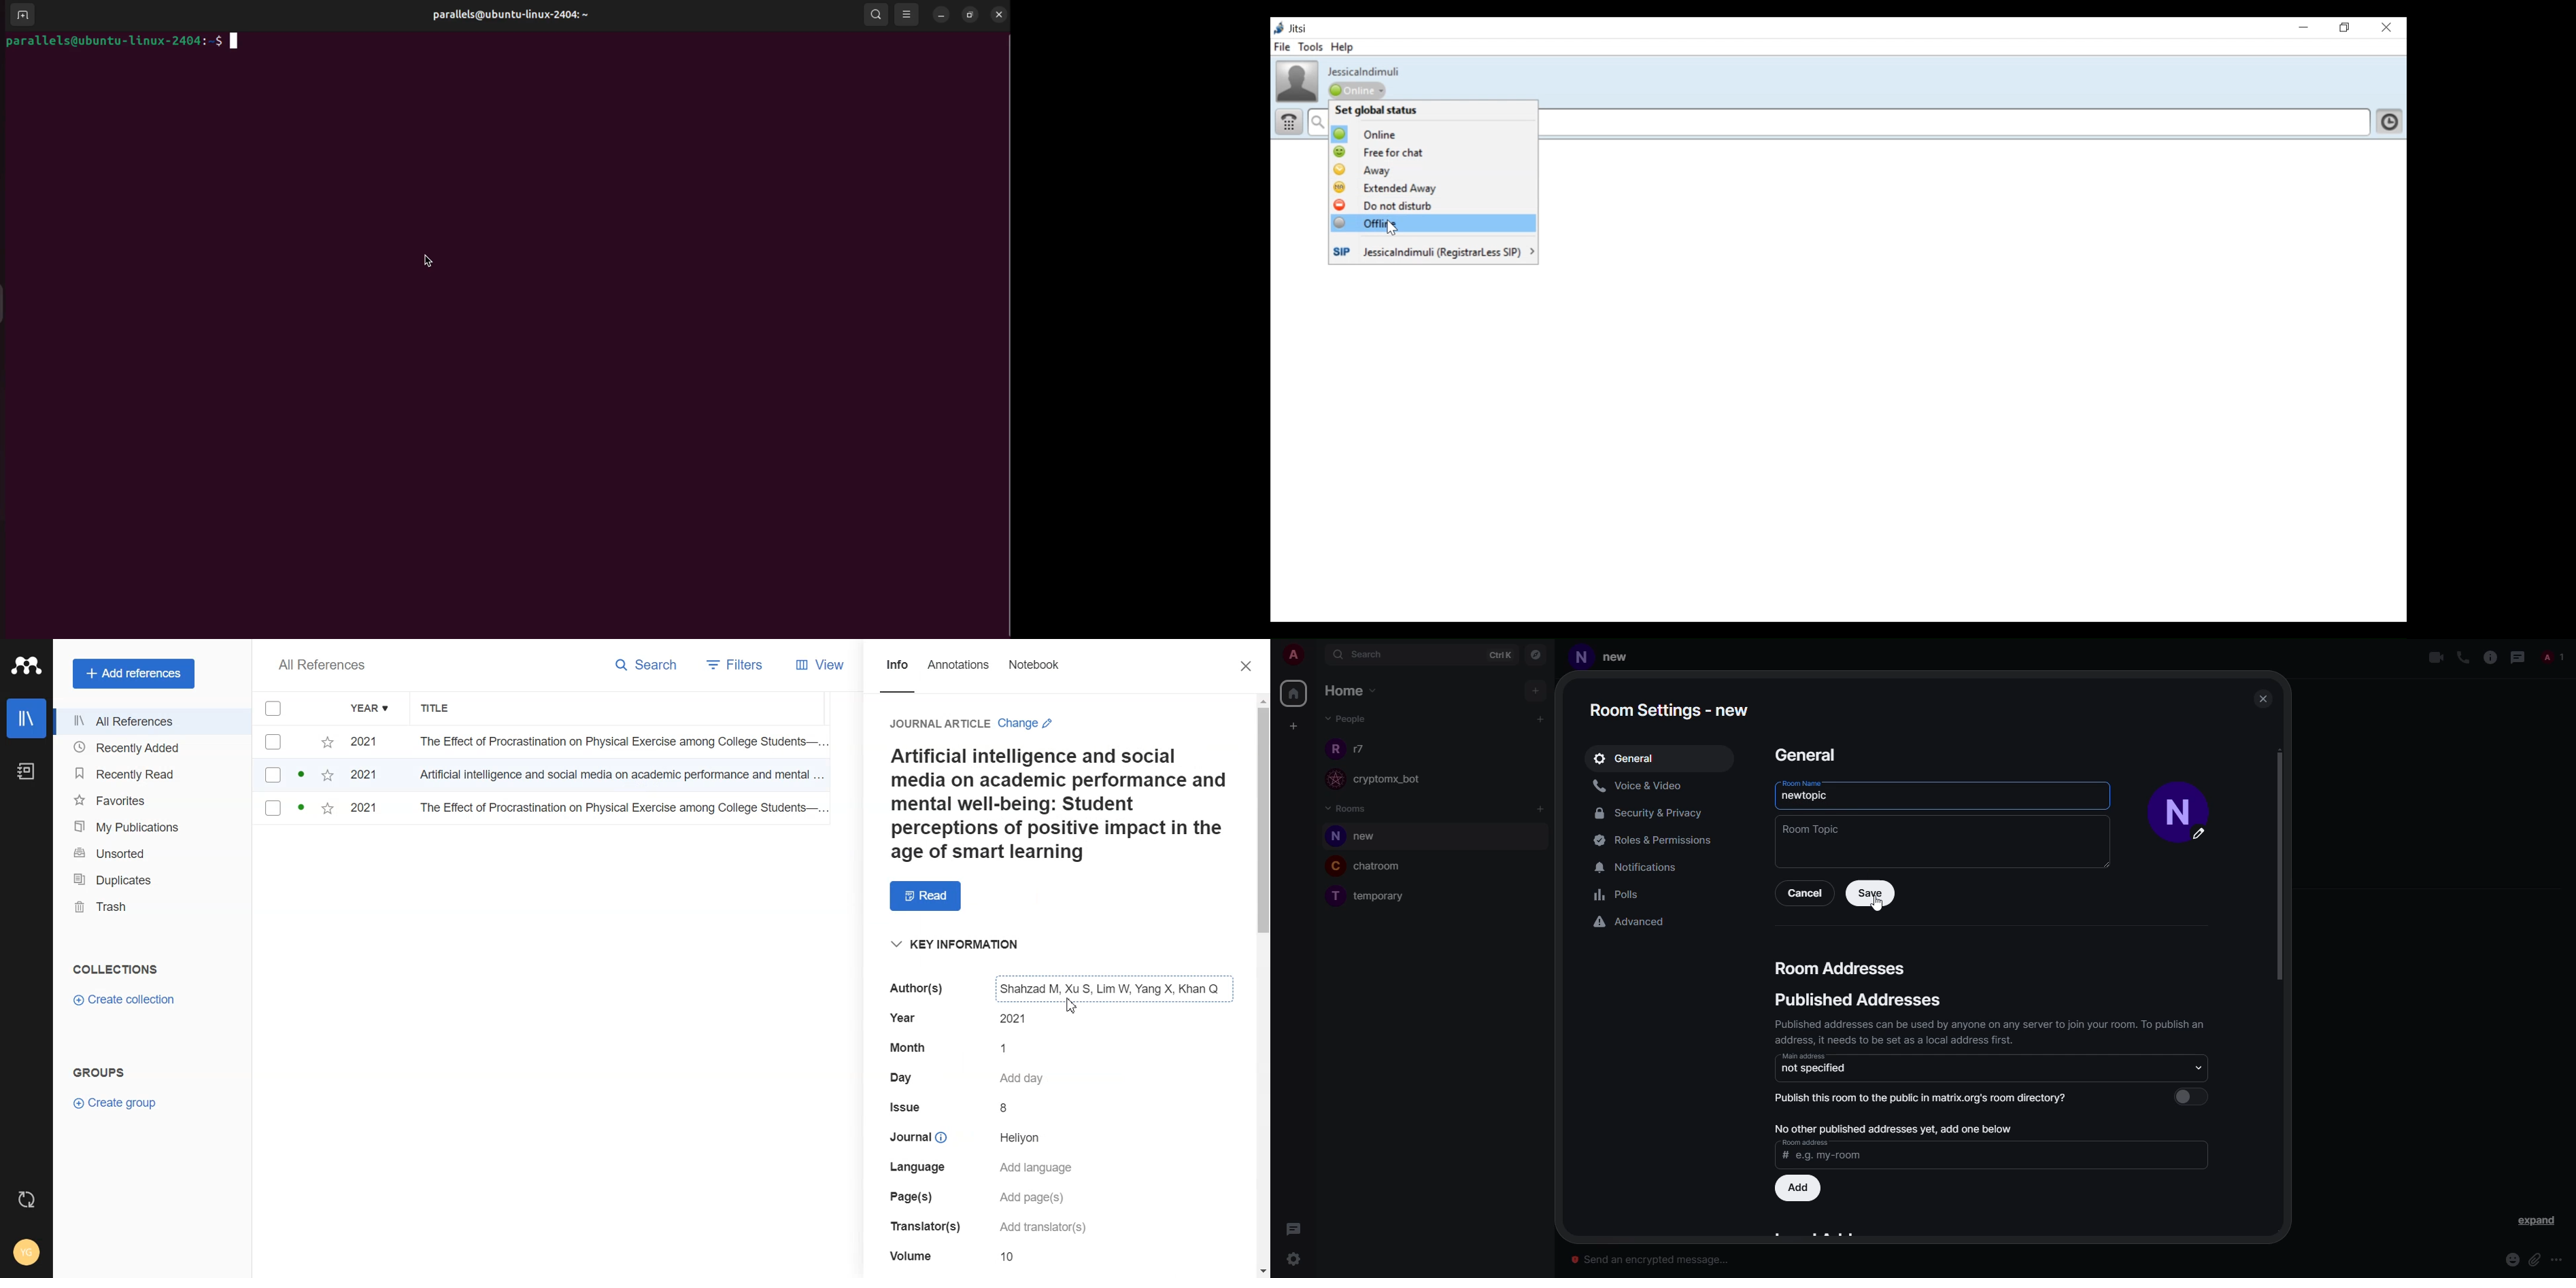 Image resolution: width=2576 pixels, height=1288 pixels. Describe the element at coordinates (1805, 1143) in the screenshot. I see `room address` at that location.